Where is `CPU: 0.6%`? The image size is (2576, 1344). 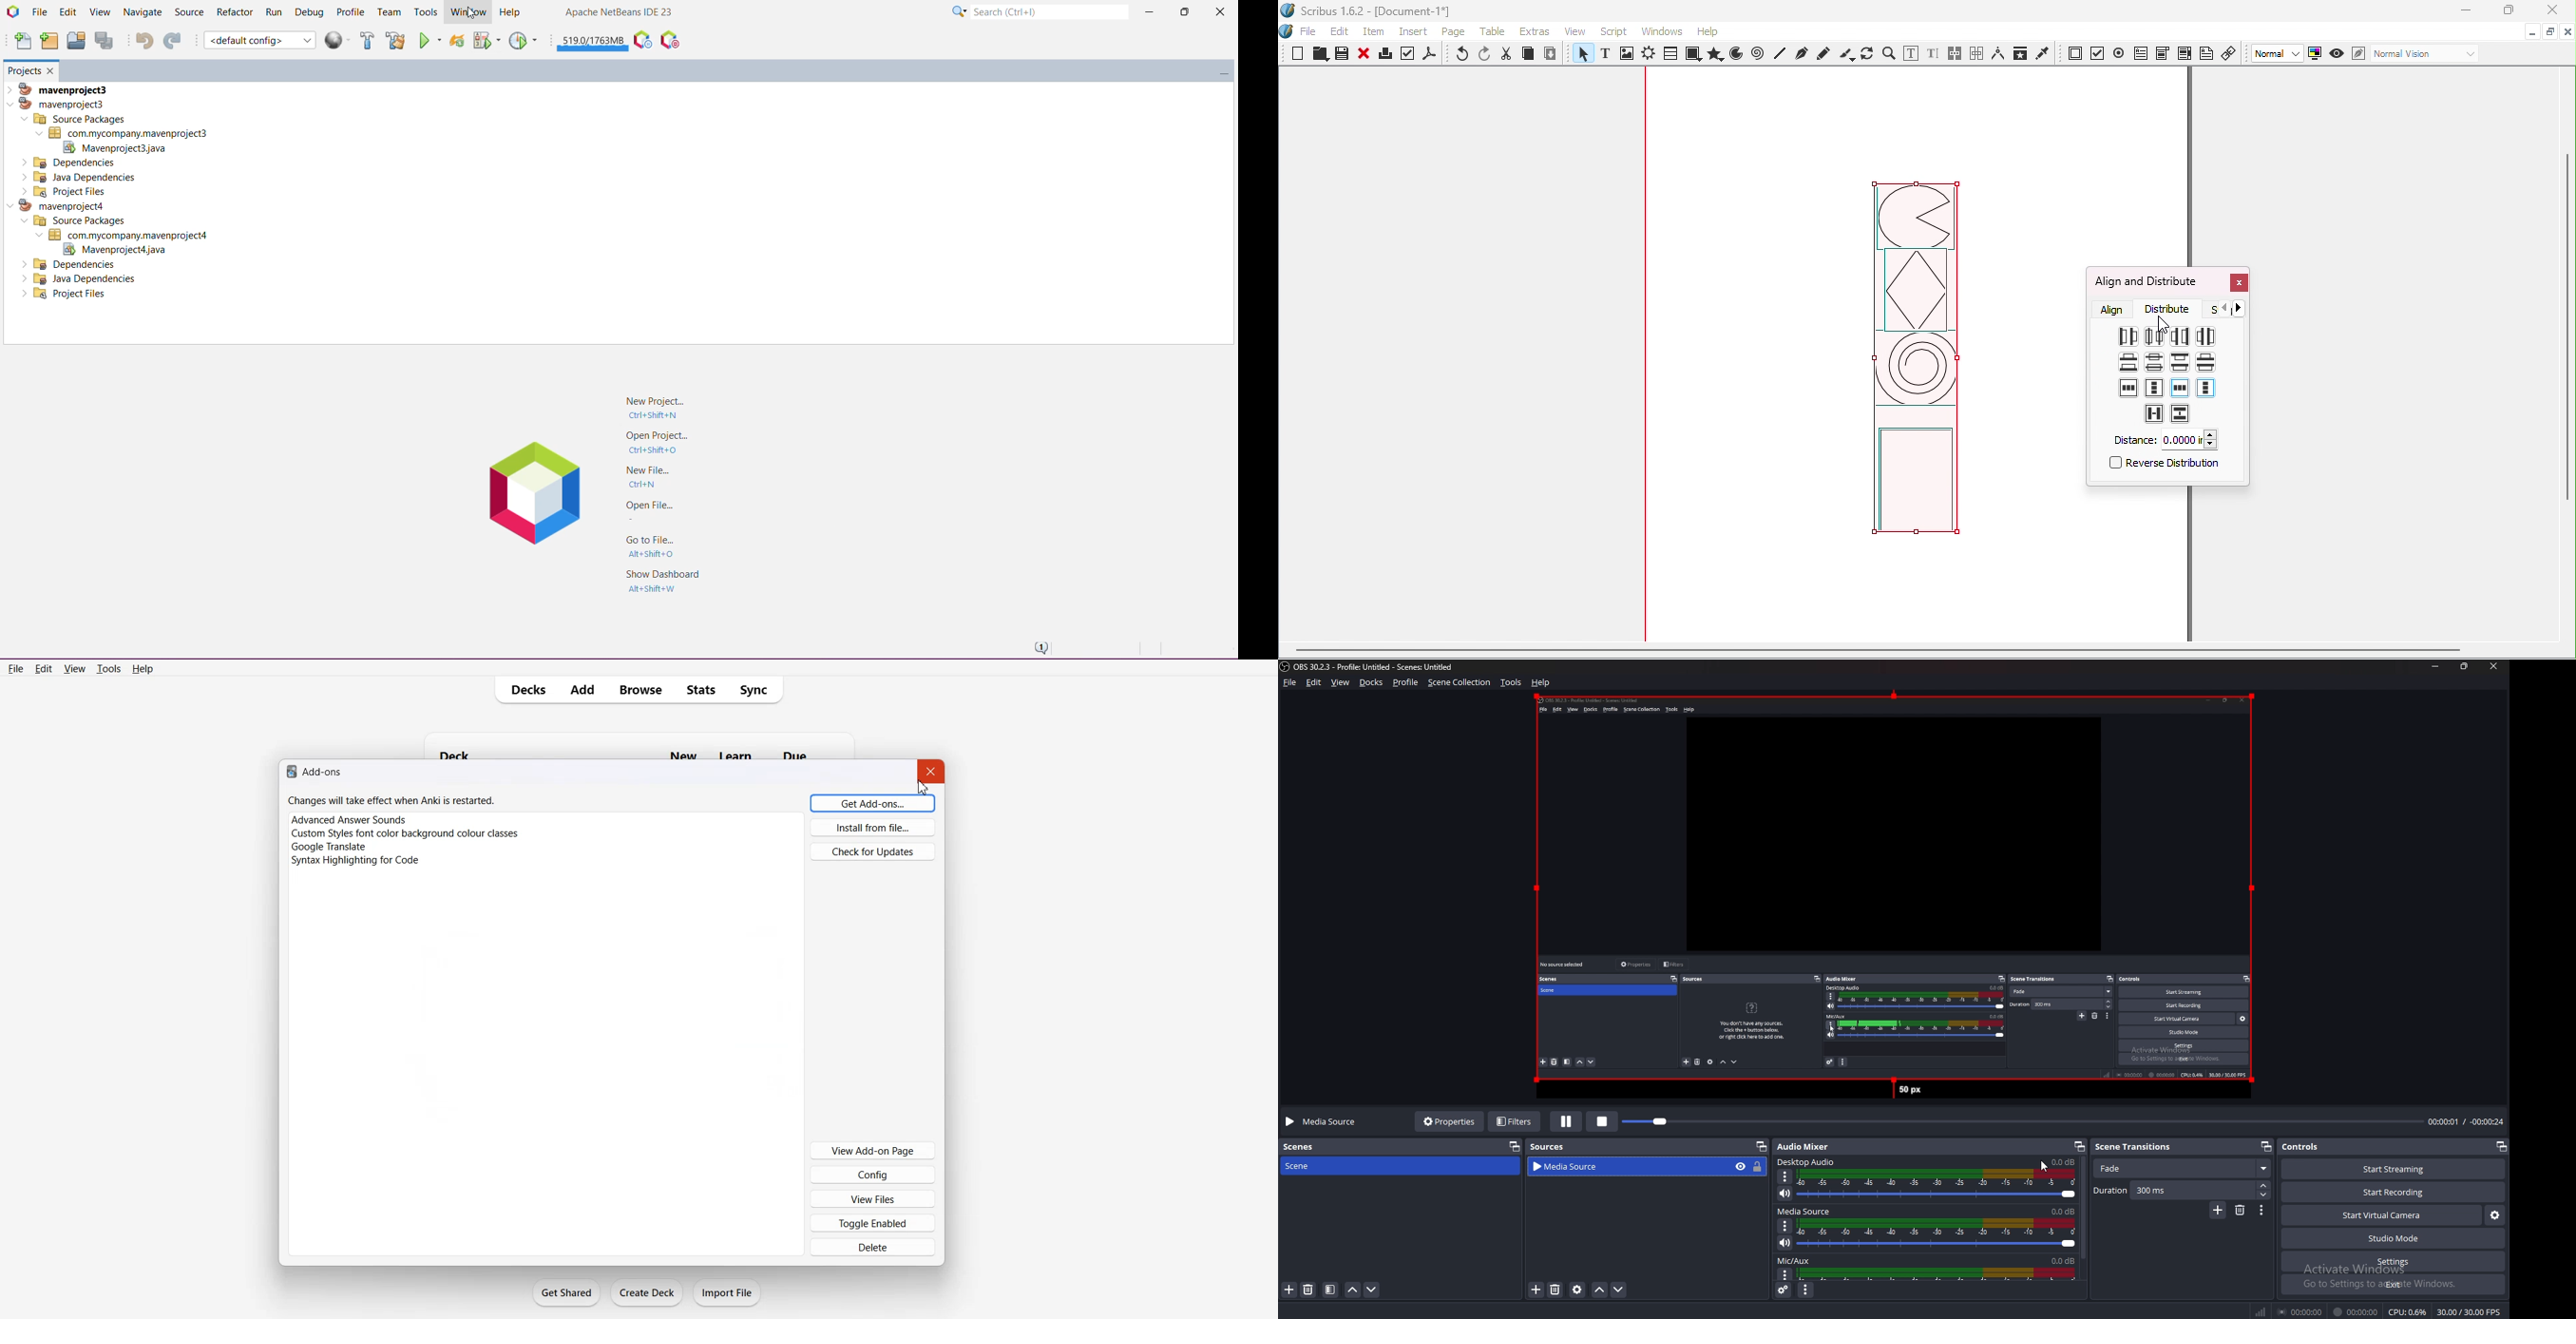
CPU: 0.6% is located at coordinates (2407, 1312).